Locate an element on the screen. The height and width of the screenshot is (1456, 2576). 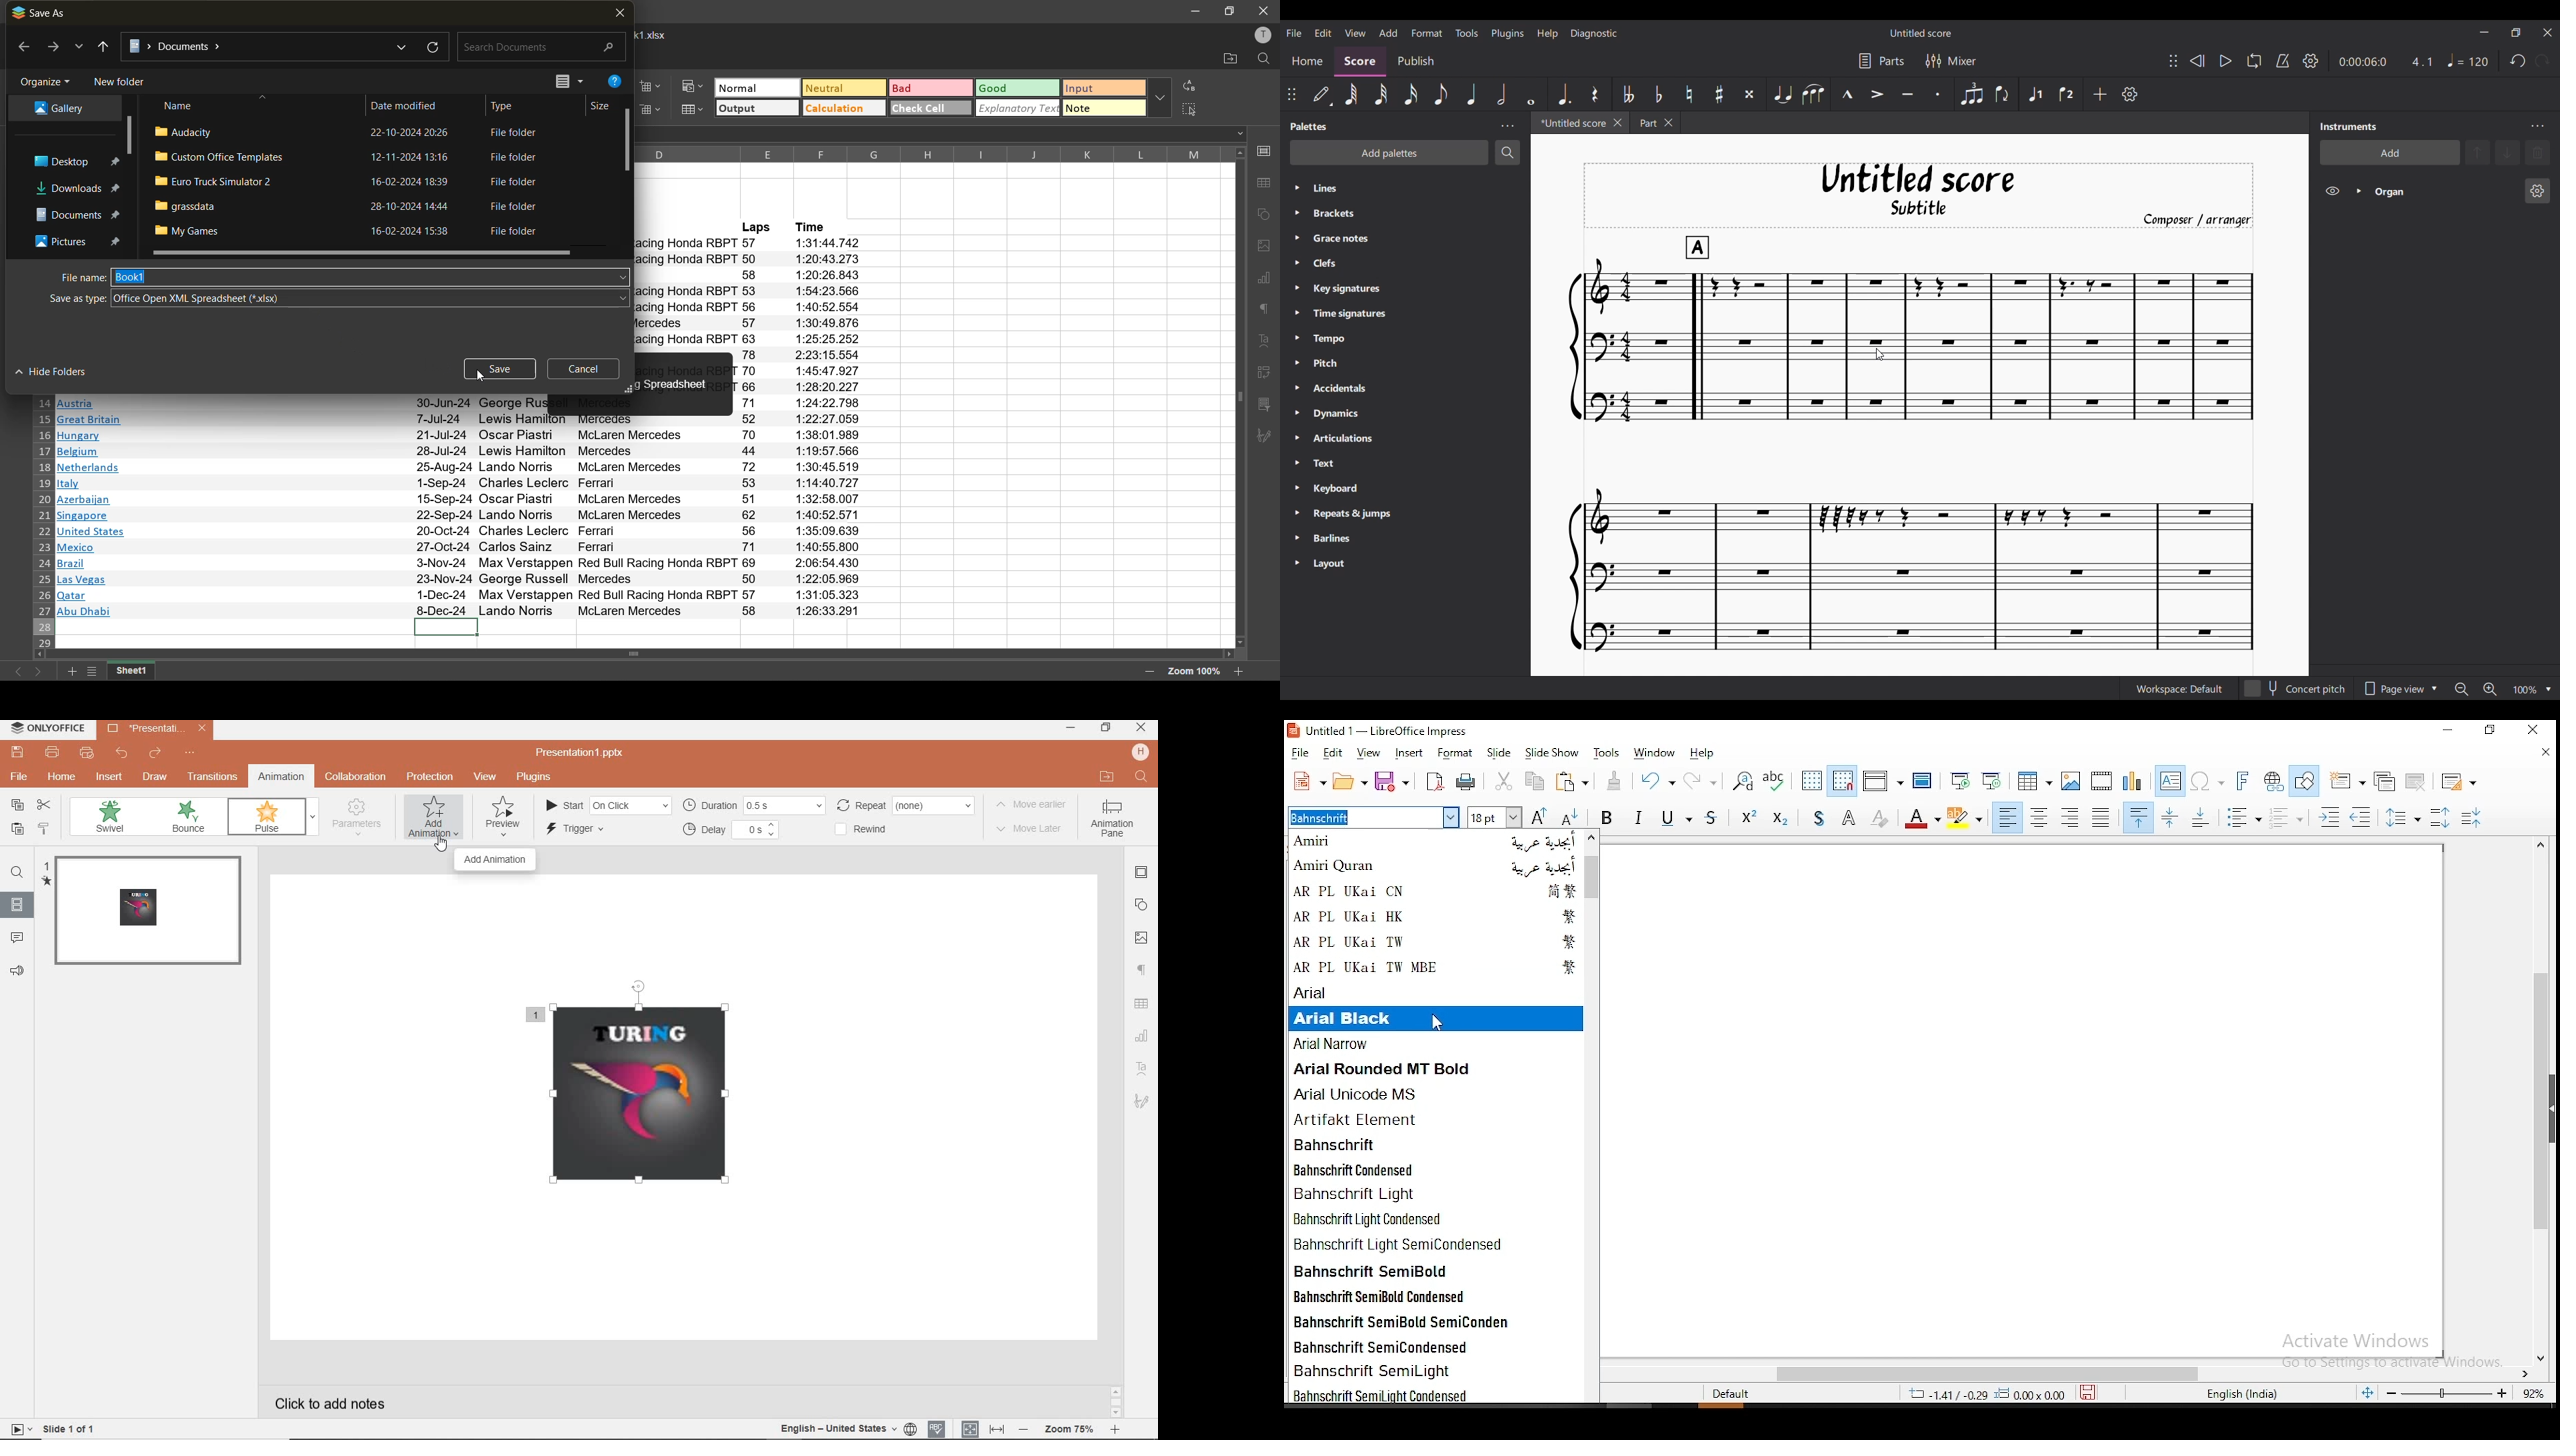
bahnschrift semicondensed is located at coordinates (1433, 1346).